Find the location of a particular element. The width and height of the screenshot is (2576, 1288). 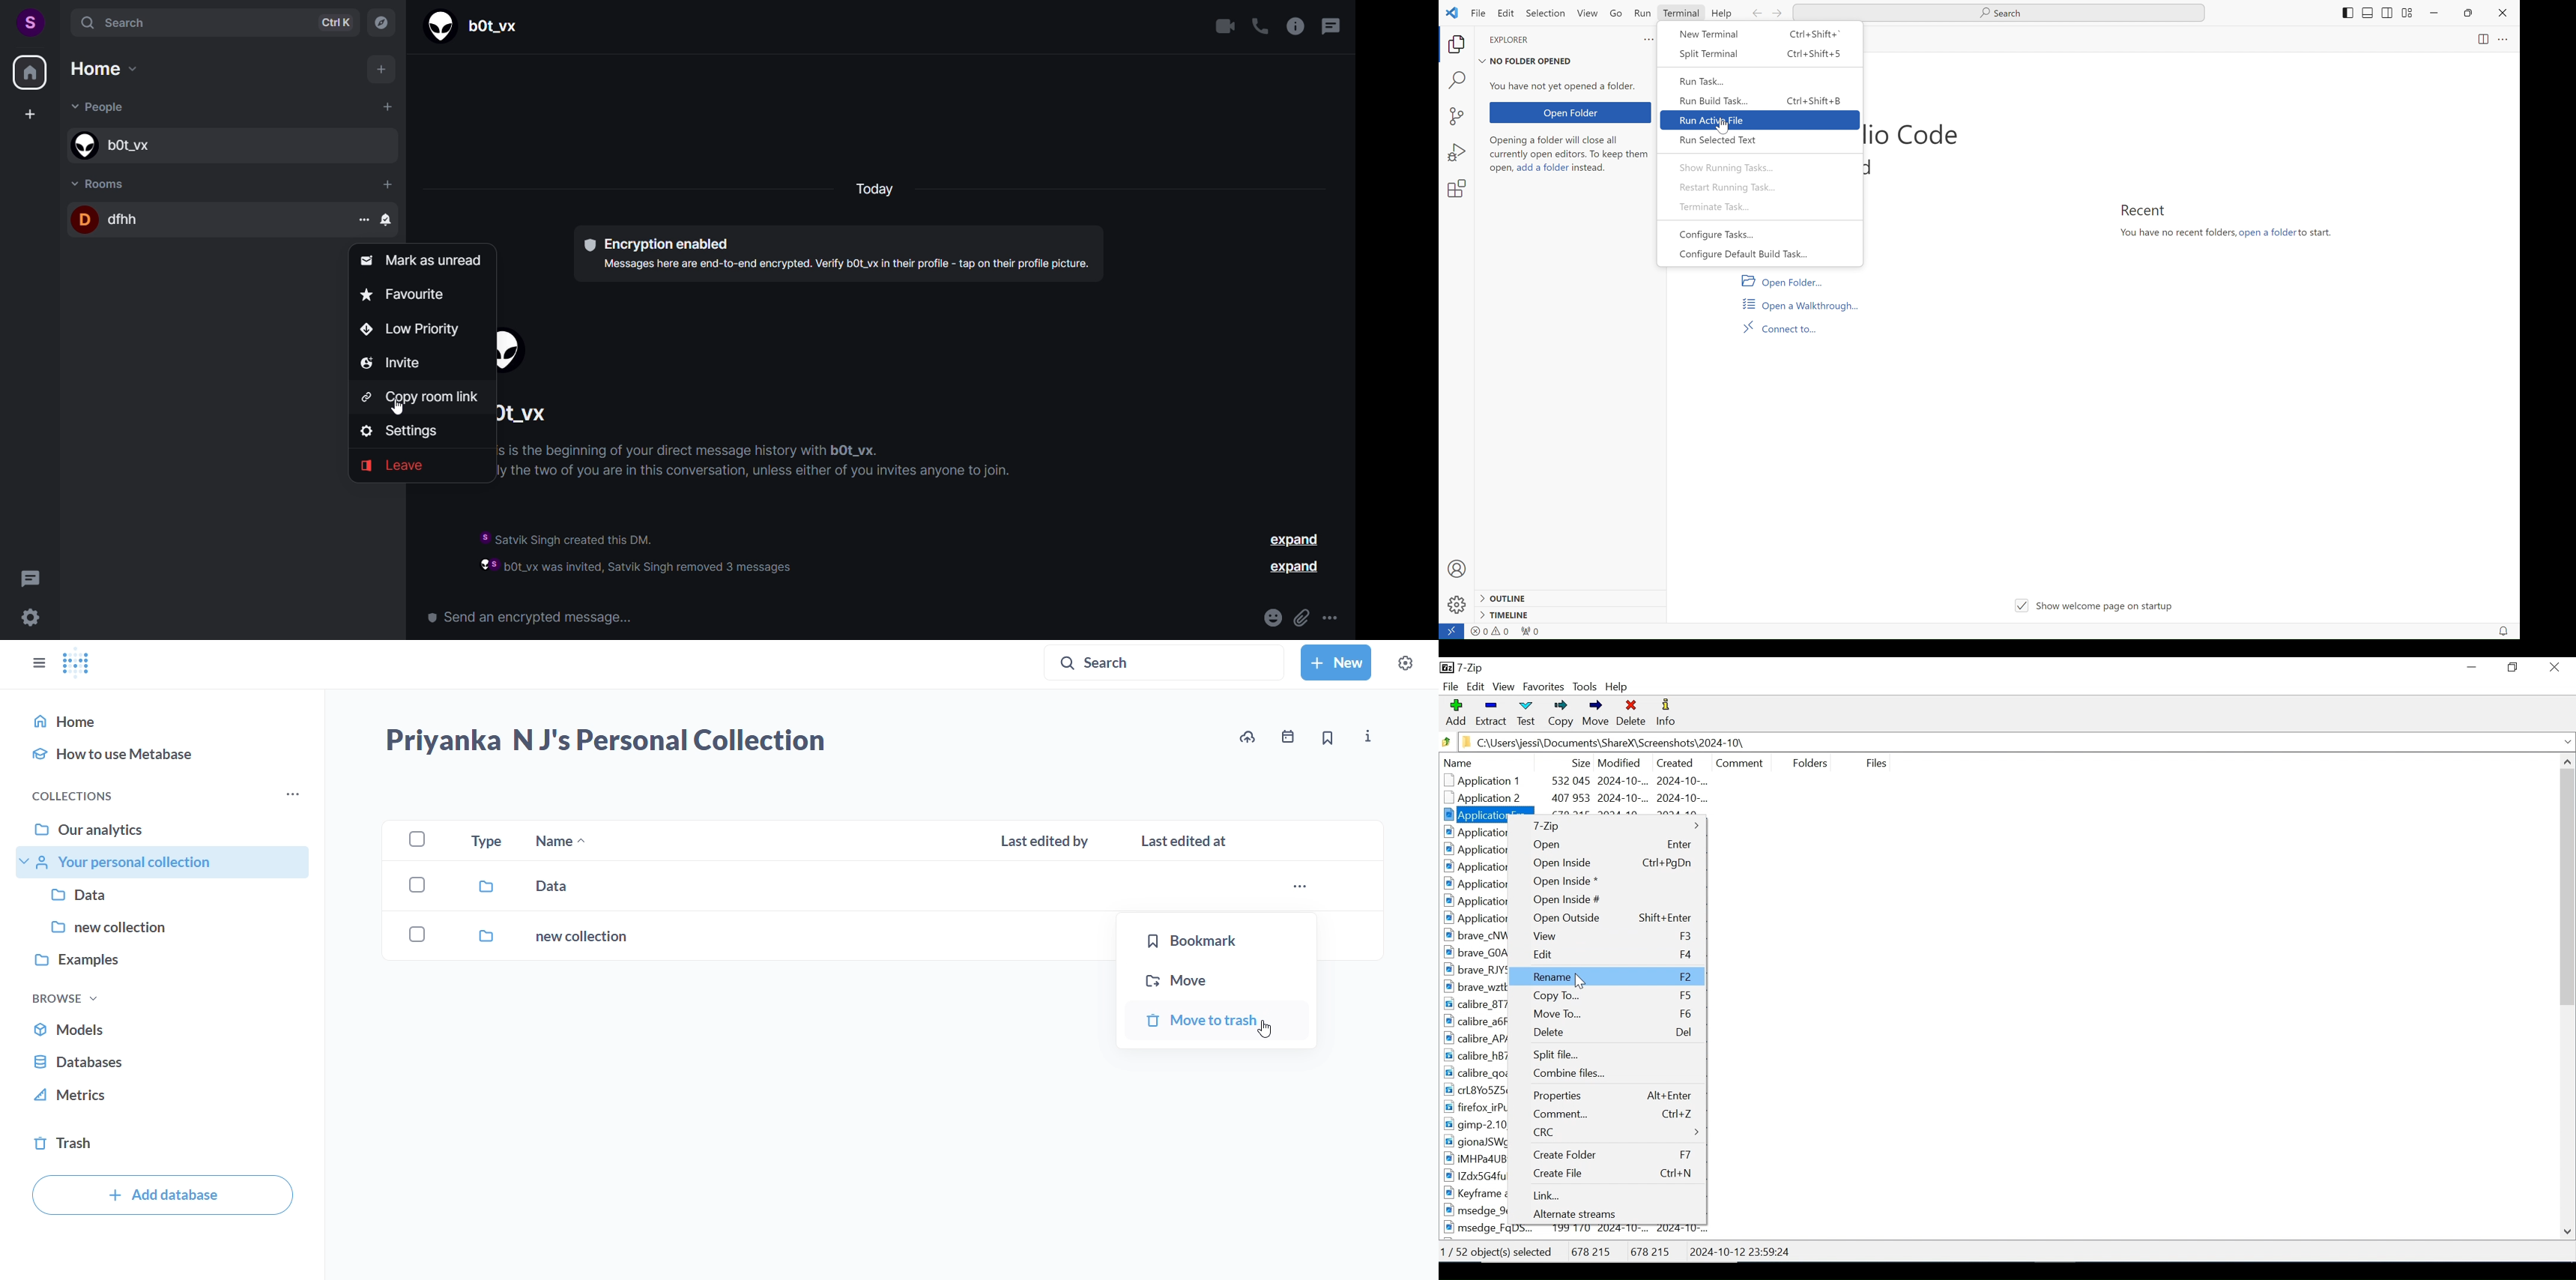

information is located at coordinates (668, 550).